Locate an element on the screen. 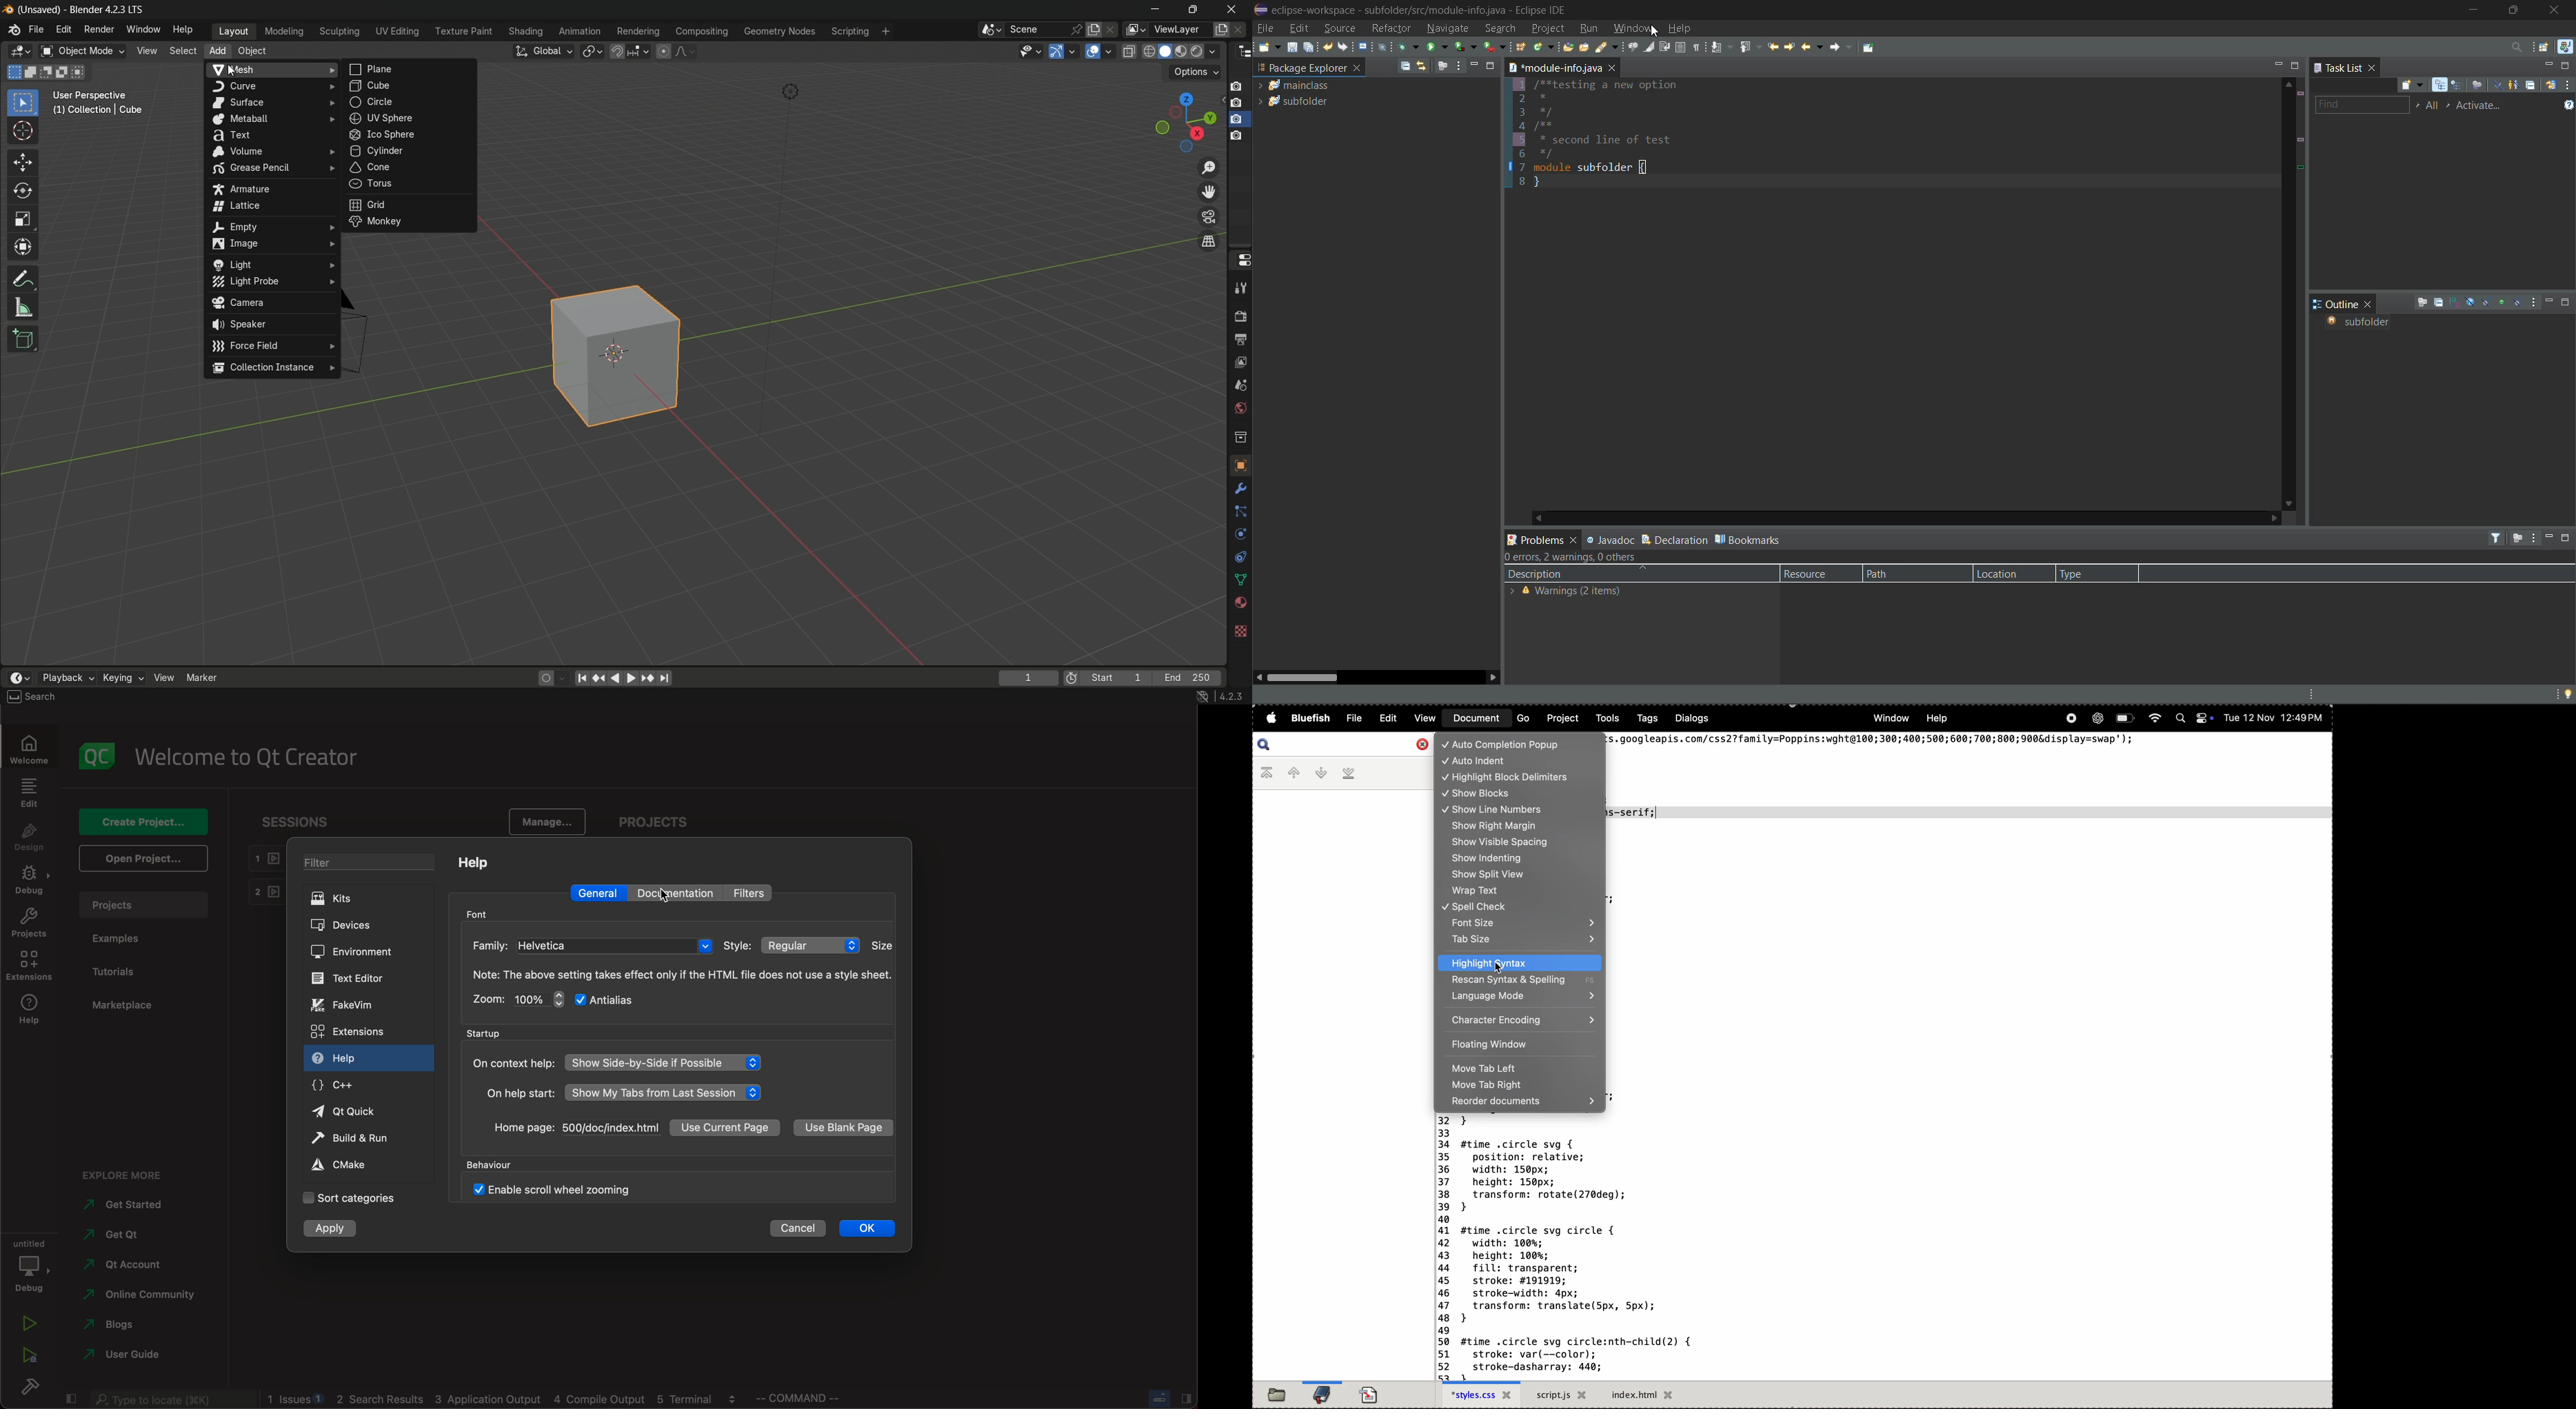 This screenshot has width=2576, height=1428. add scene is located at coordinates (1094, 30).